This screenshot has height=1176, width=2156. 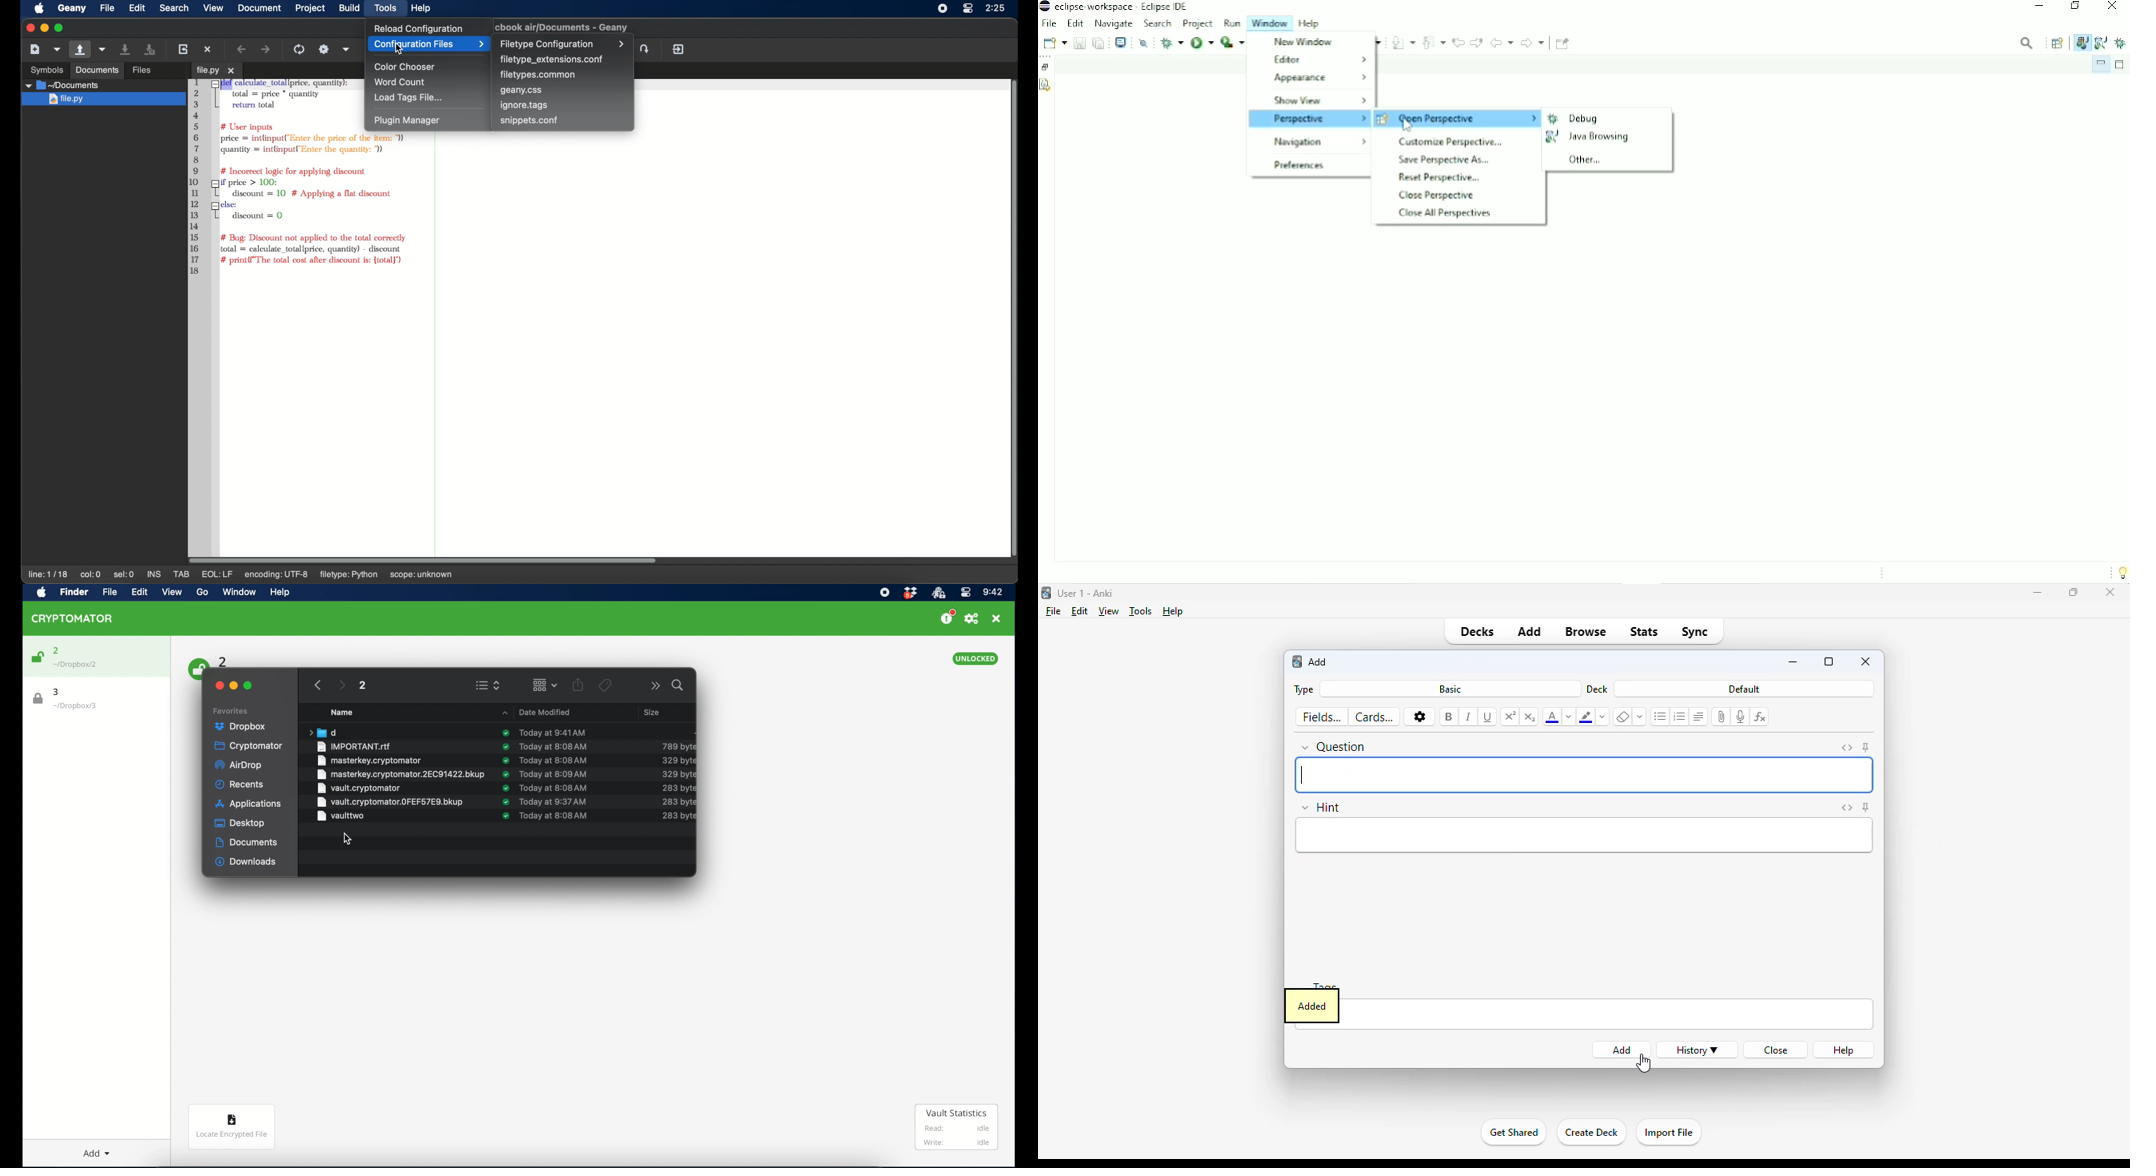 What do you see at coordinates (1078, 43) in the screenshot?
I see `Save` at bounding box center [1078, 43].